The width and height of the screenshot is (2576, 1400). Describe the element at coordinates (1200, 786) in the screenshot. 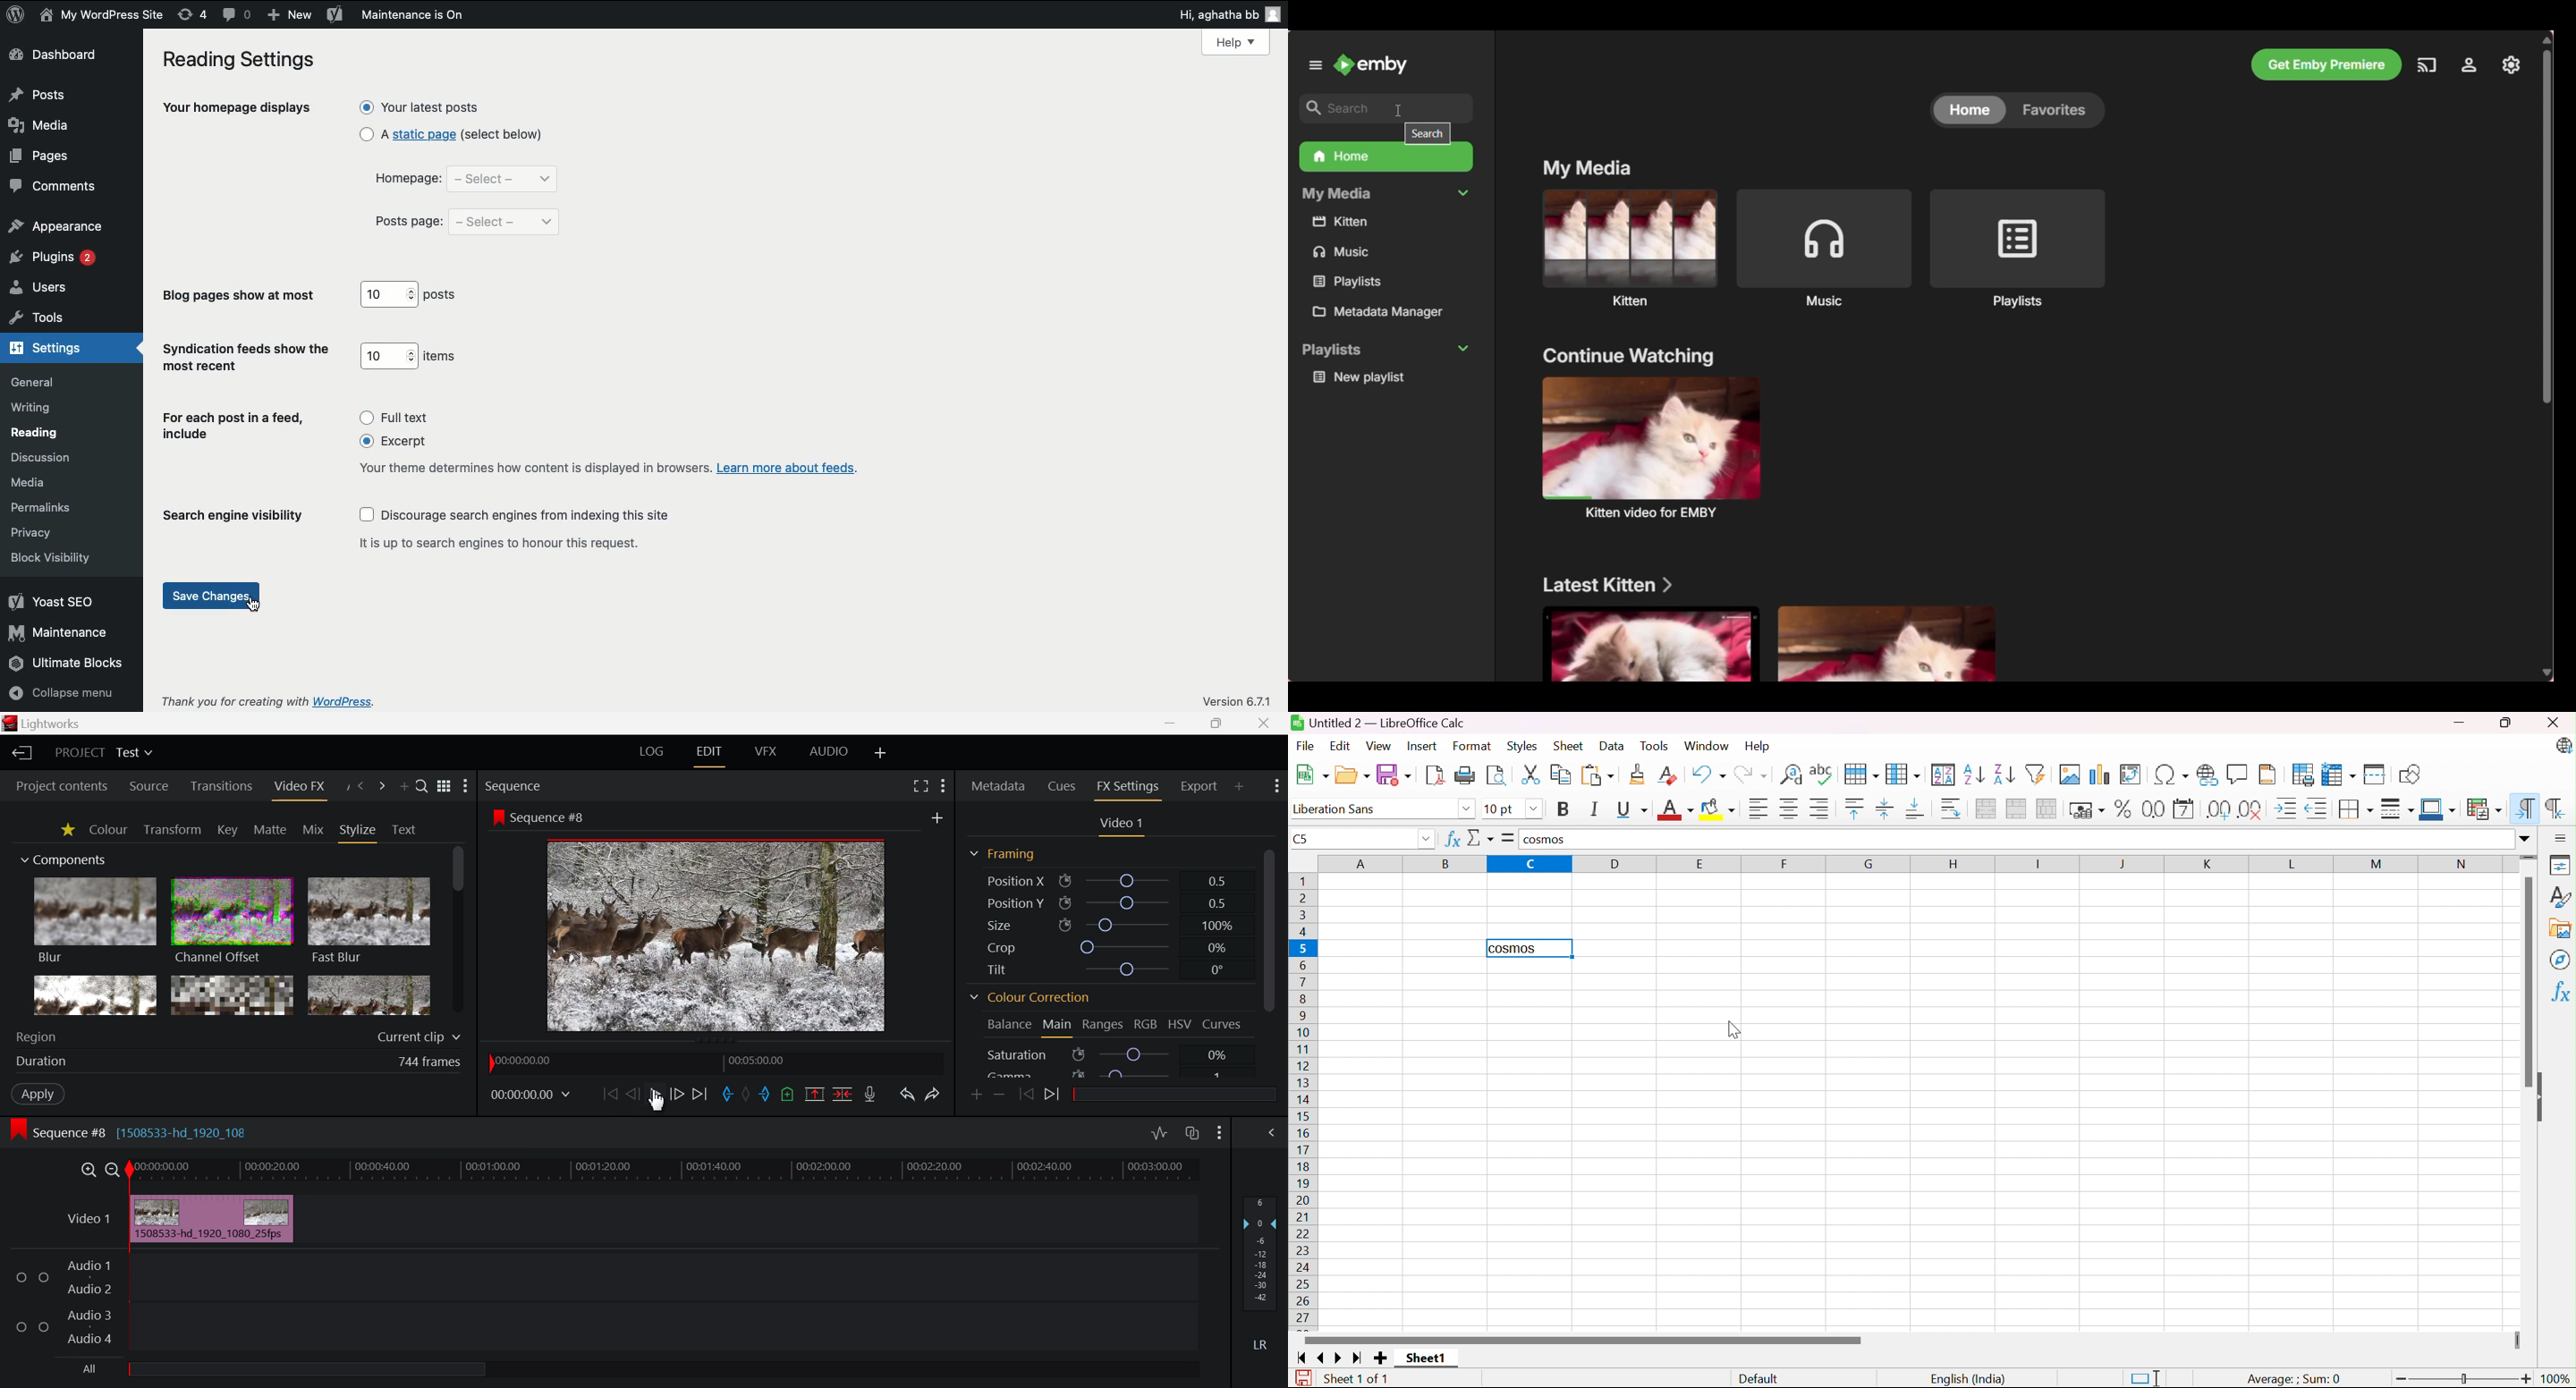

I see `Export` at that location.